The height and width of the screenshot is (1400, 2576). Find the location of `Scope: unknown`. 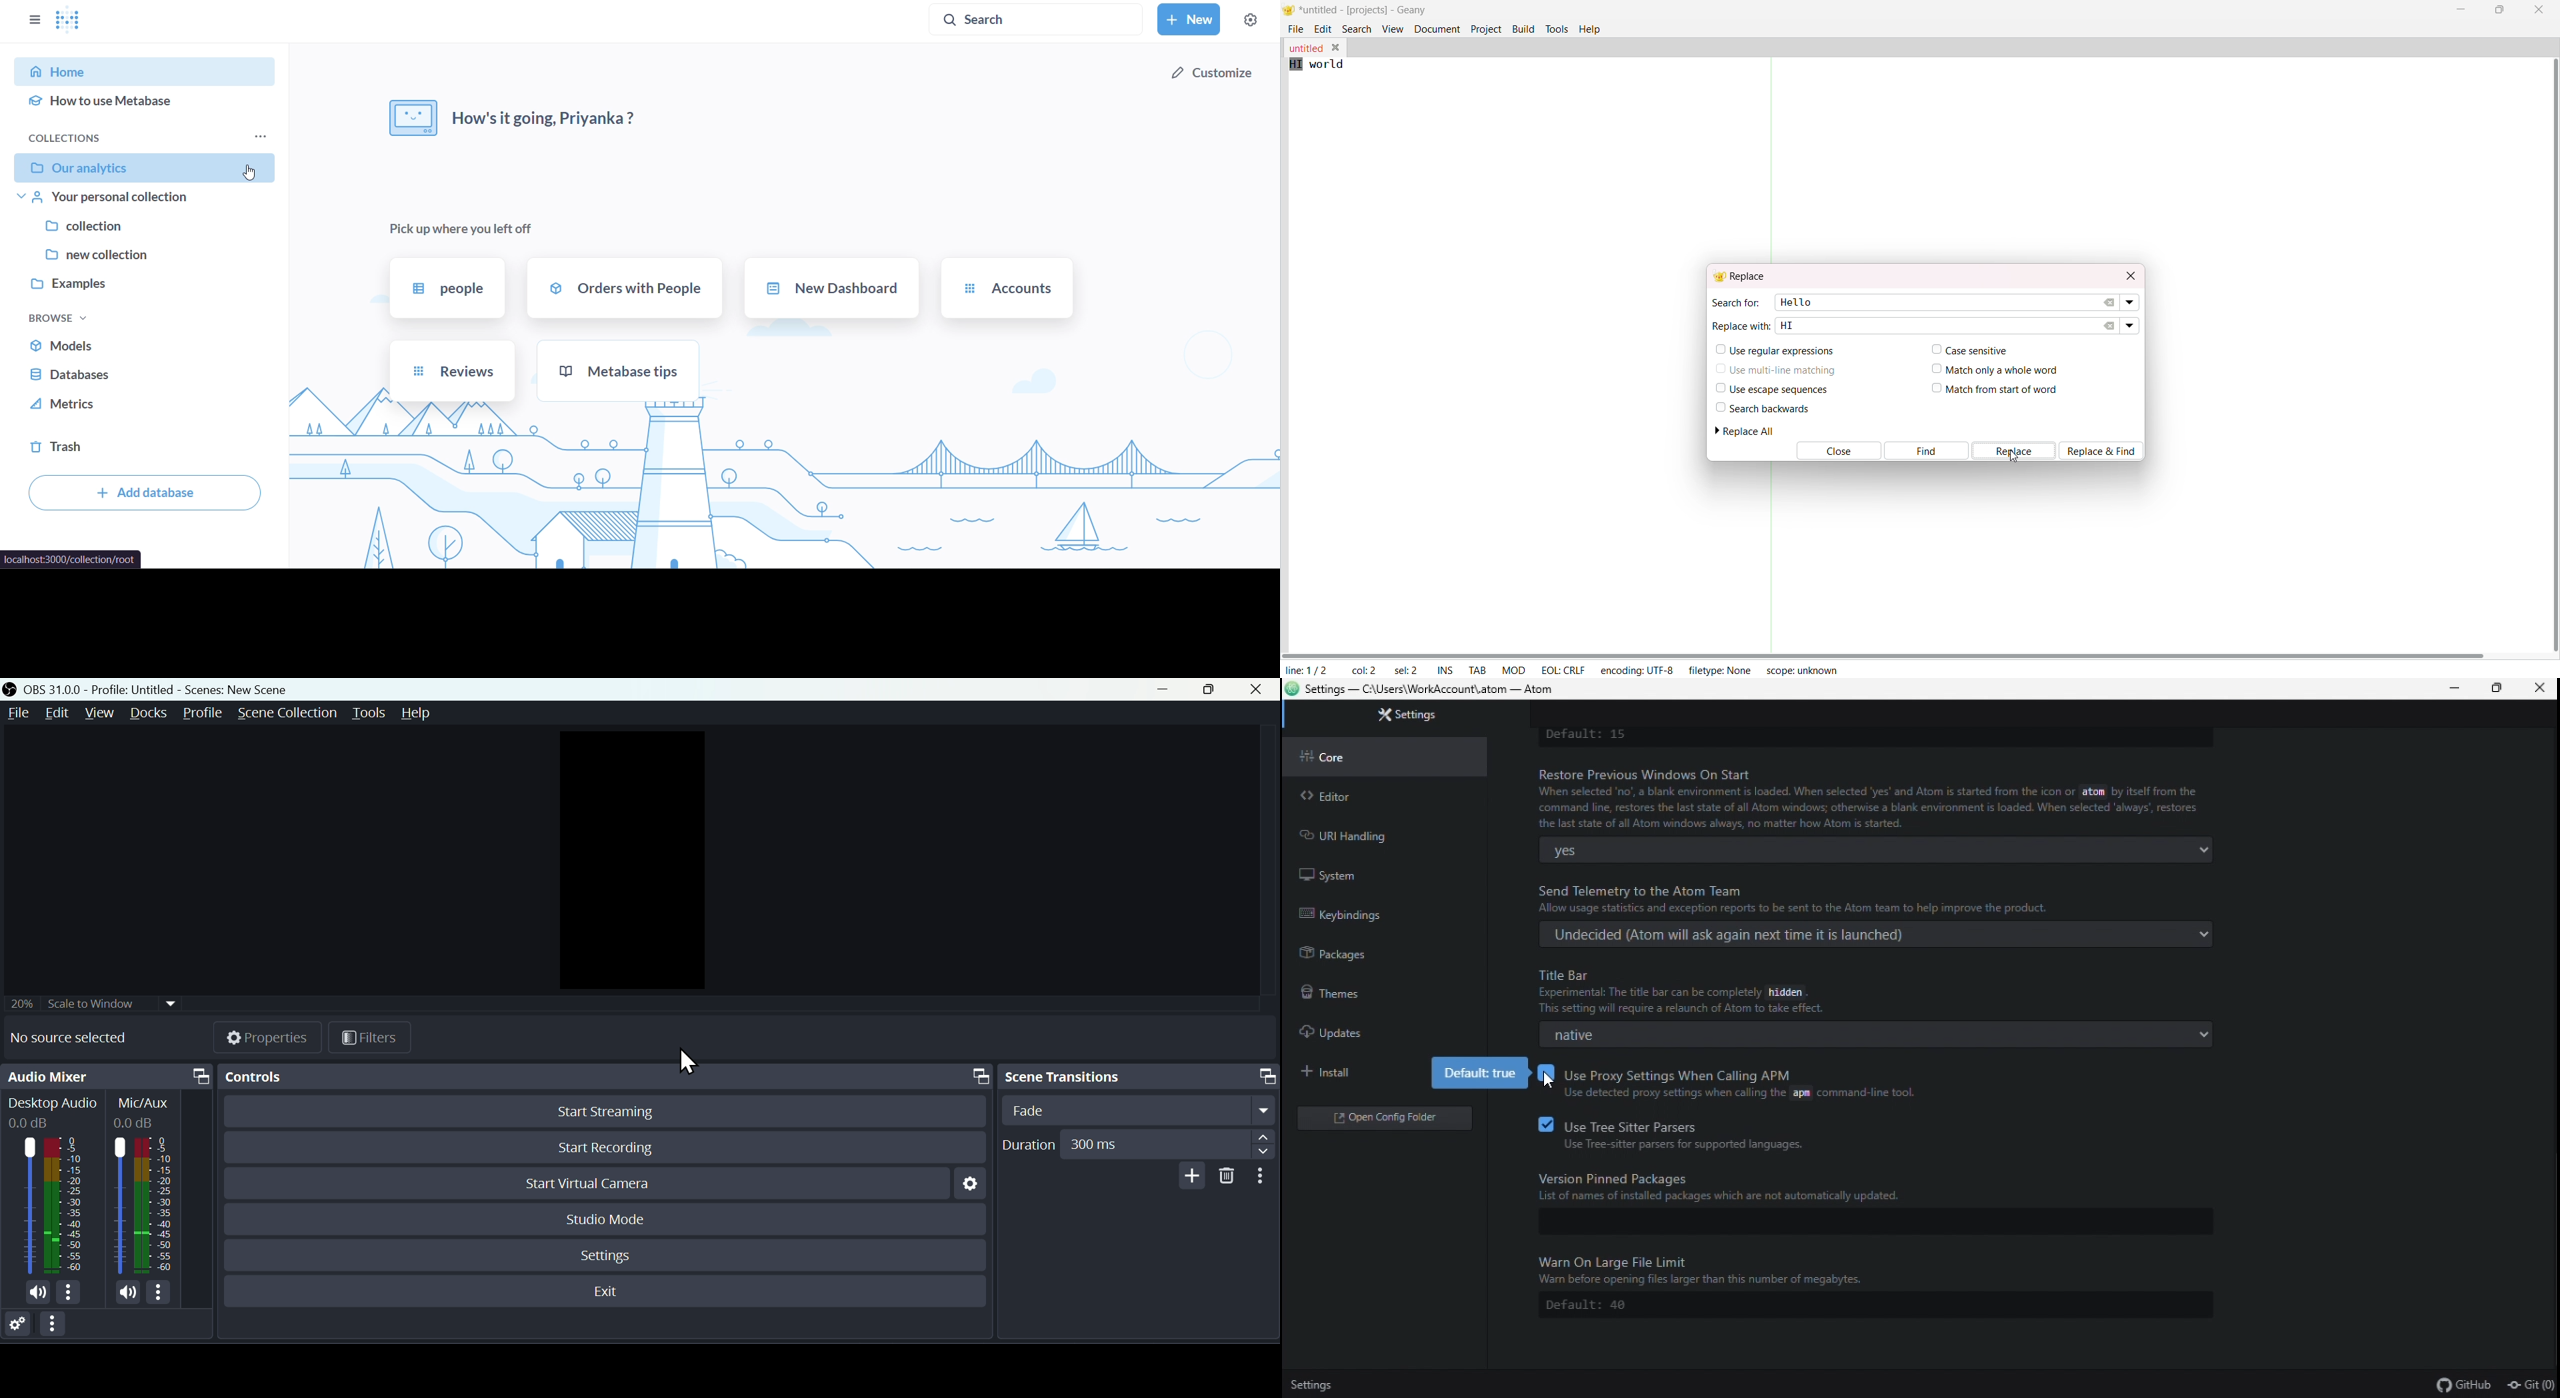

Scope: unknown is located at coordinates (1801, 669).